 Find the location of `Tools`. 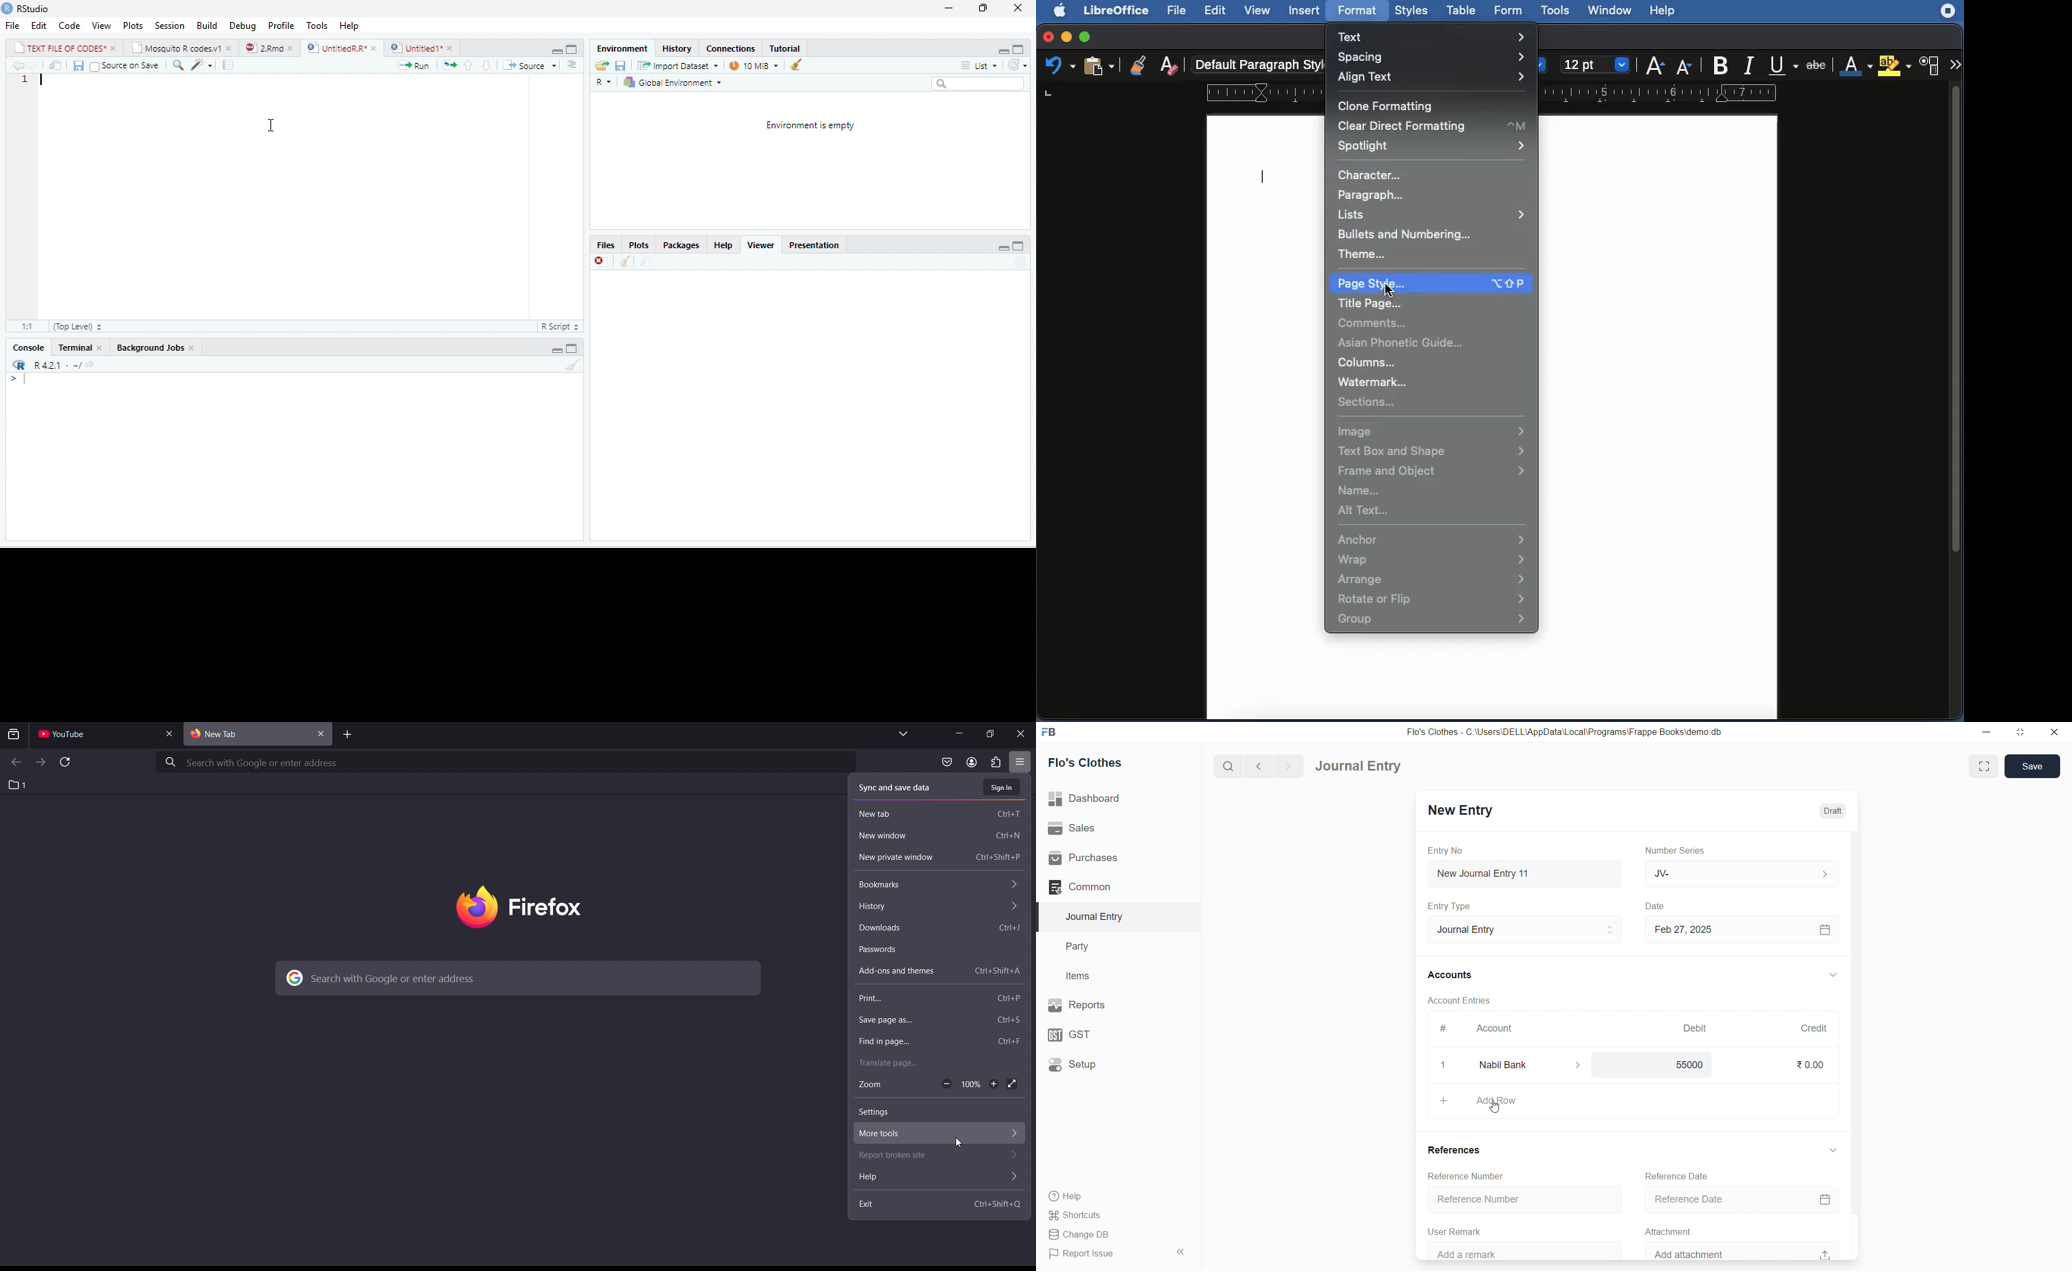

Tools is located at coordinates (1557, 10).